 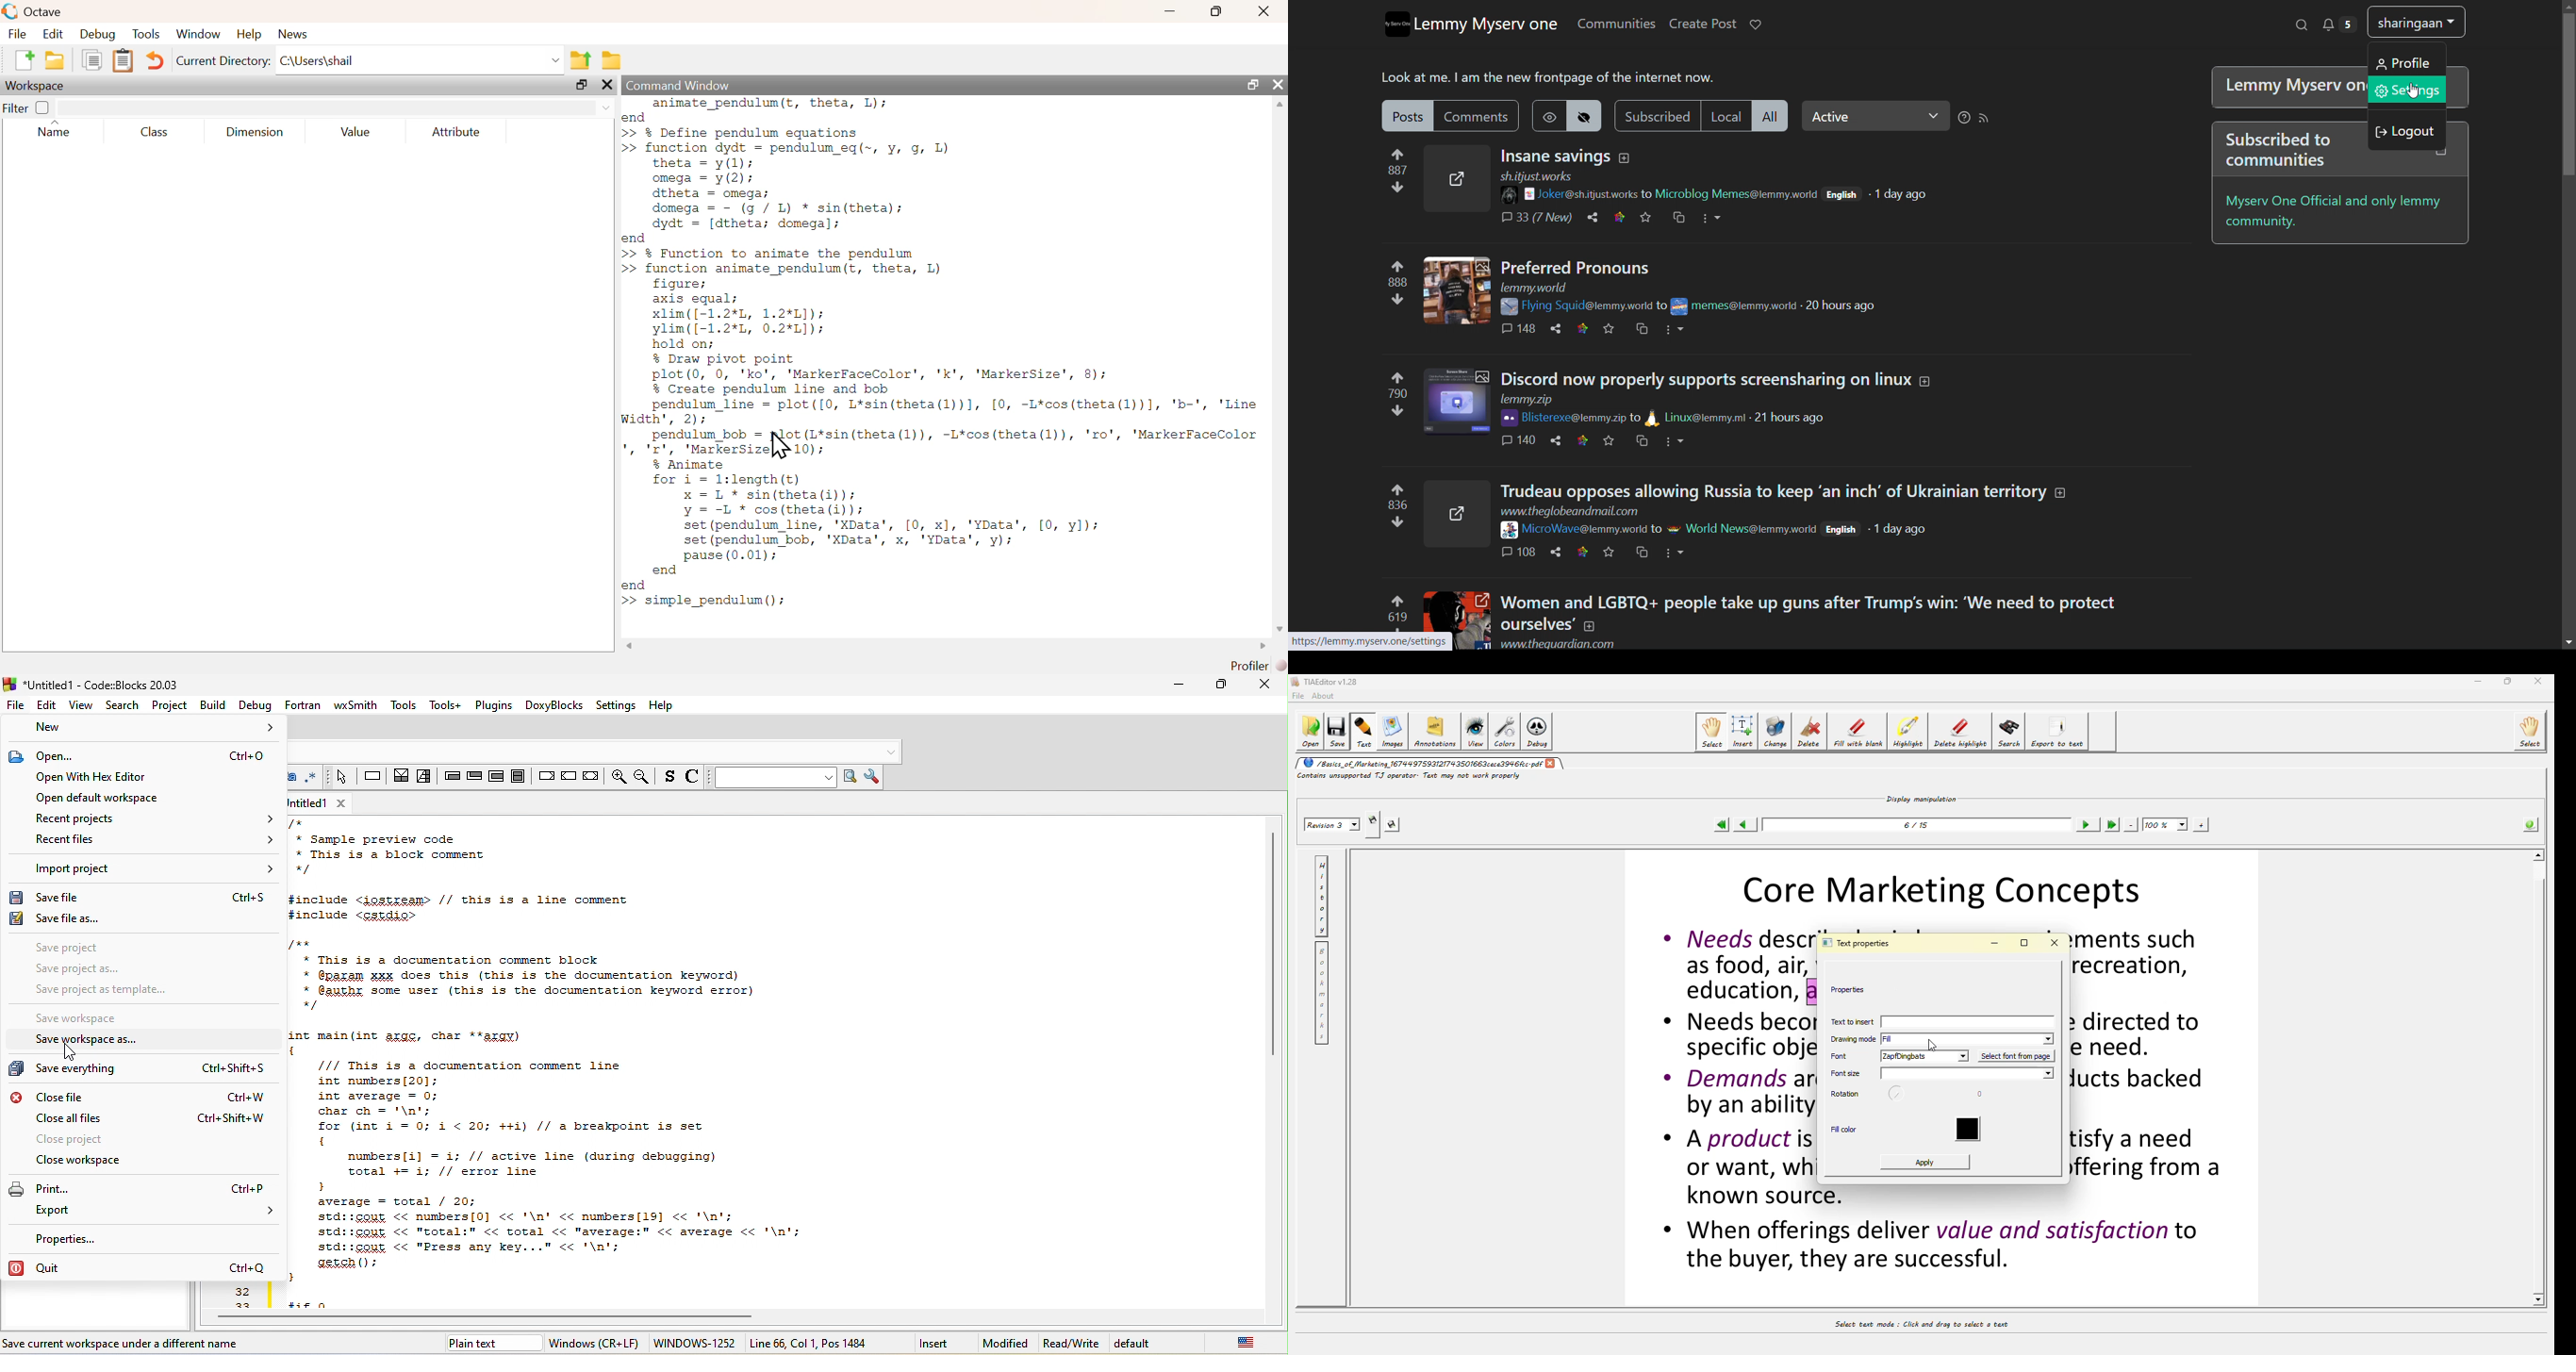 I want to click on Maximize, so click(x=1254, y=85).